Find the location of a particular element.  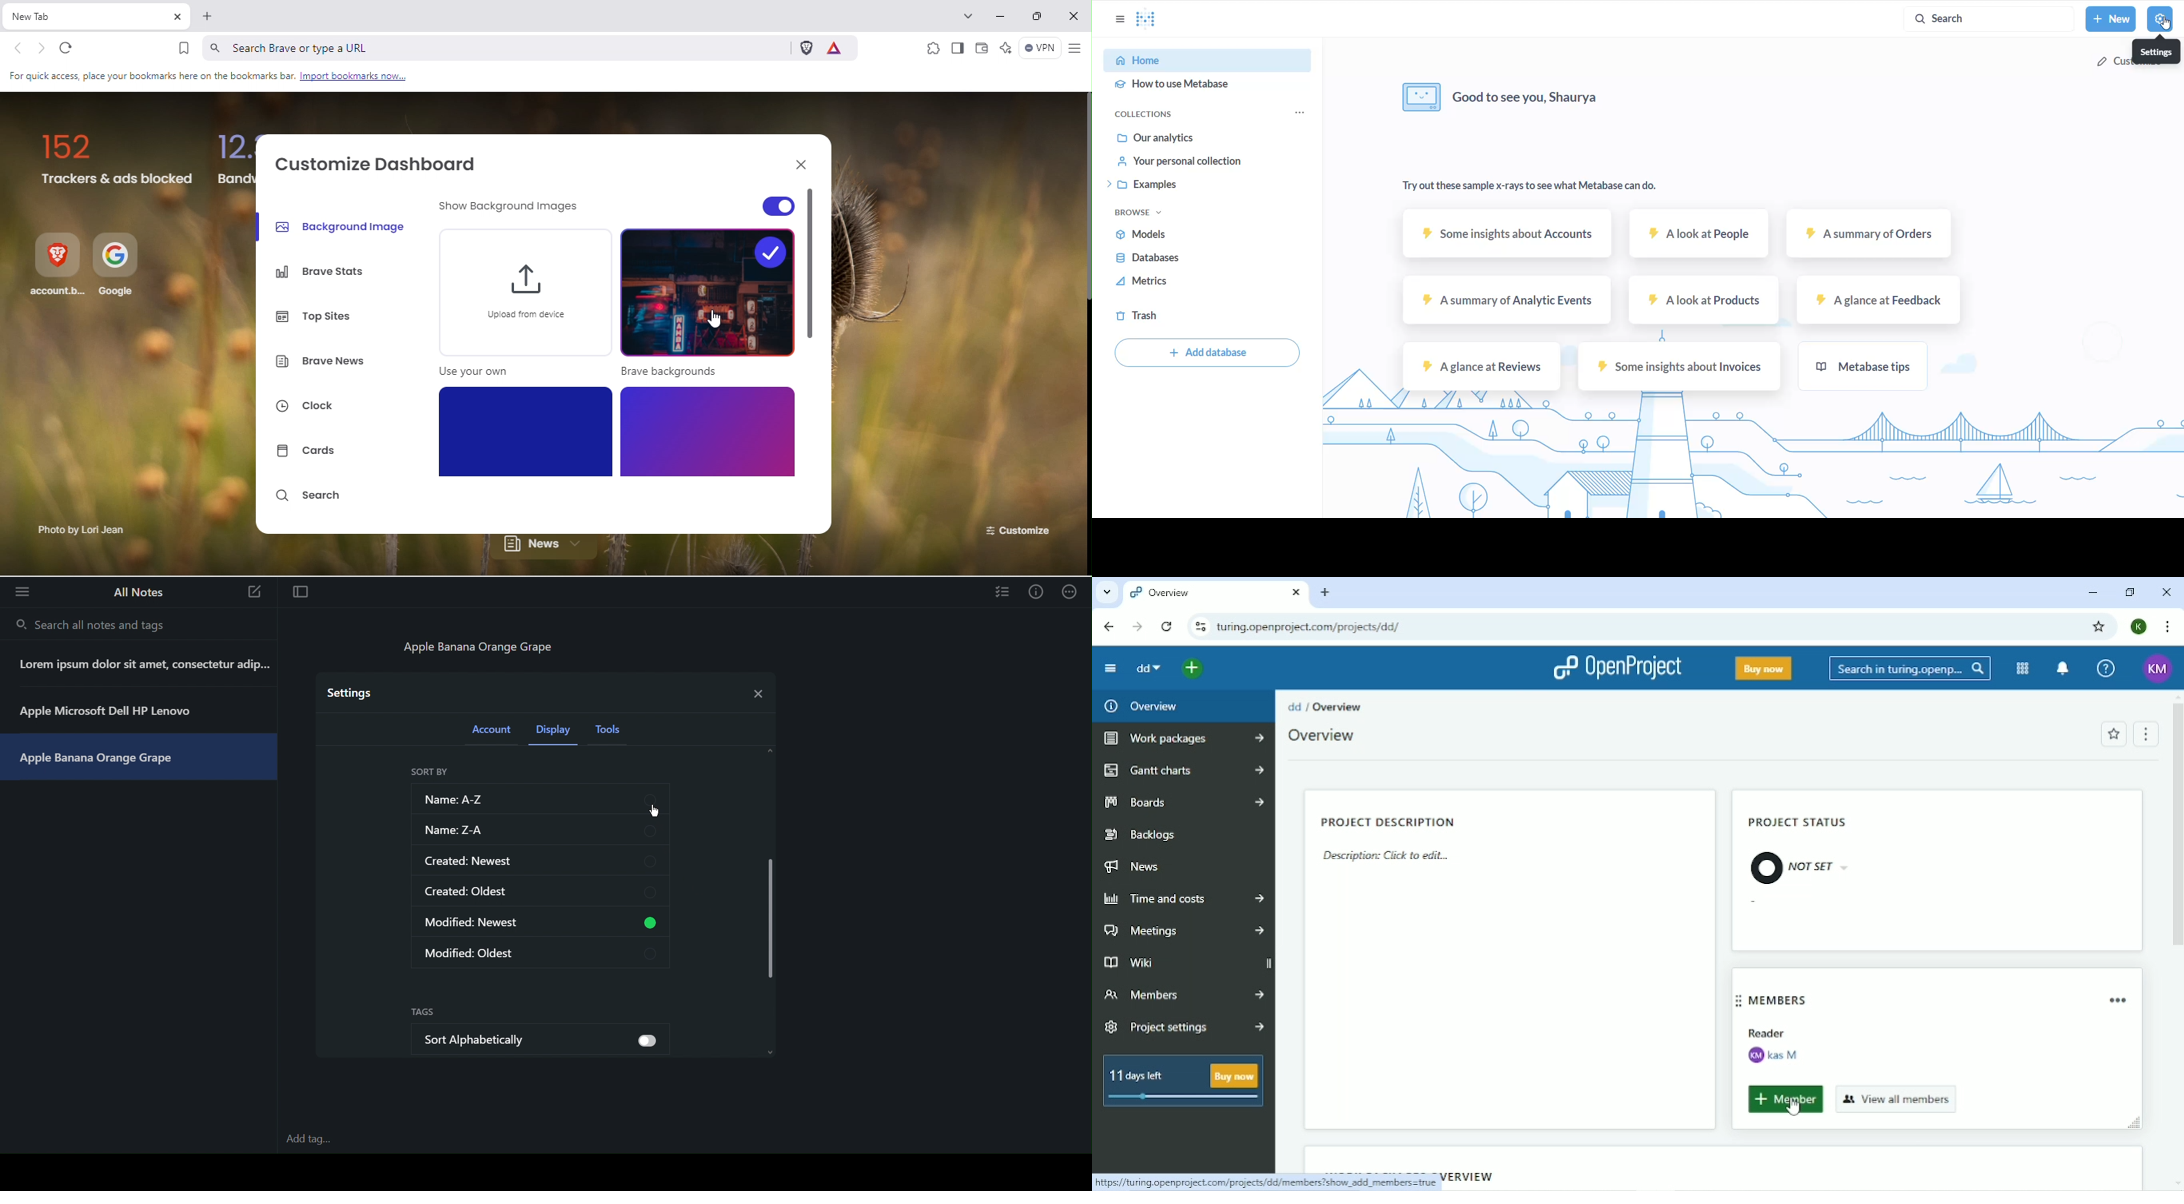

Toggle show background images is located at coordinates (747, 202).